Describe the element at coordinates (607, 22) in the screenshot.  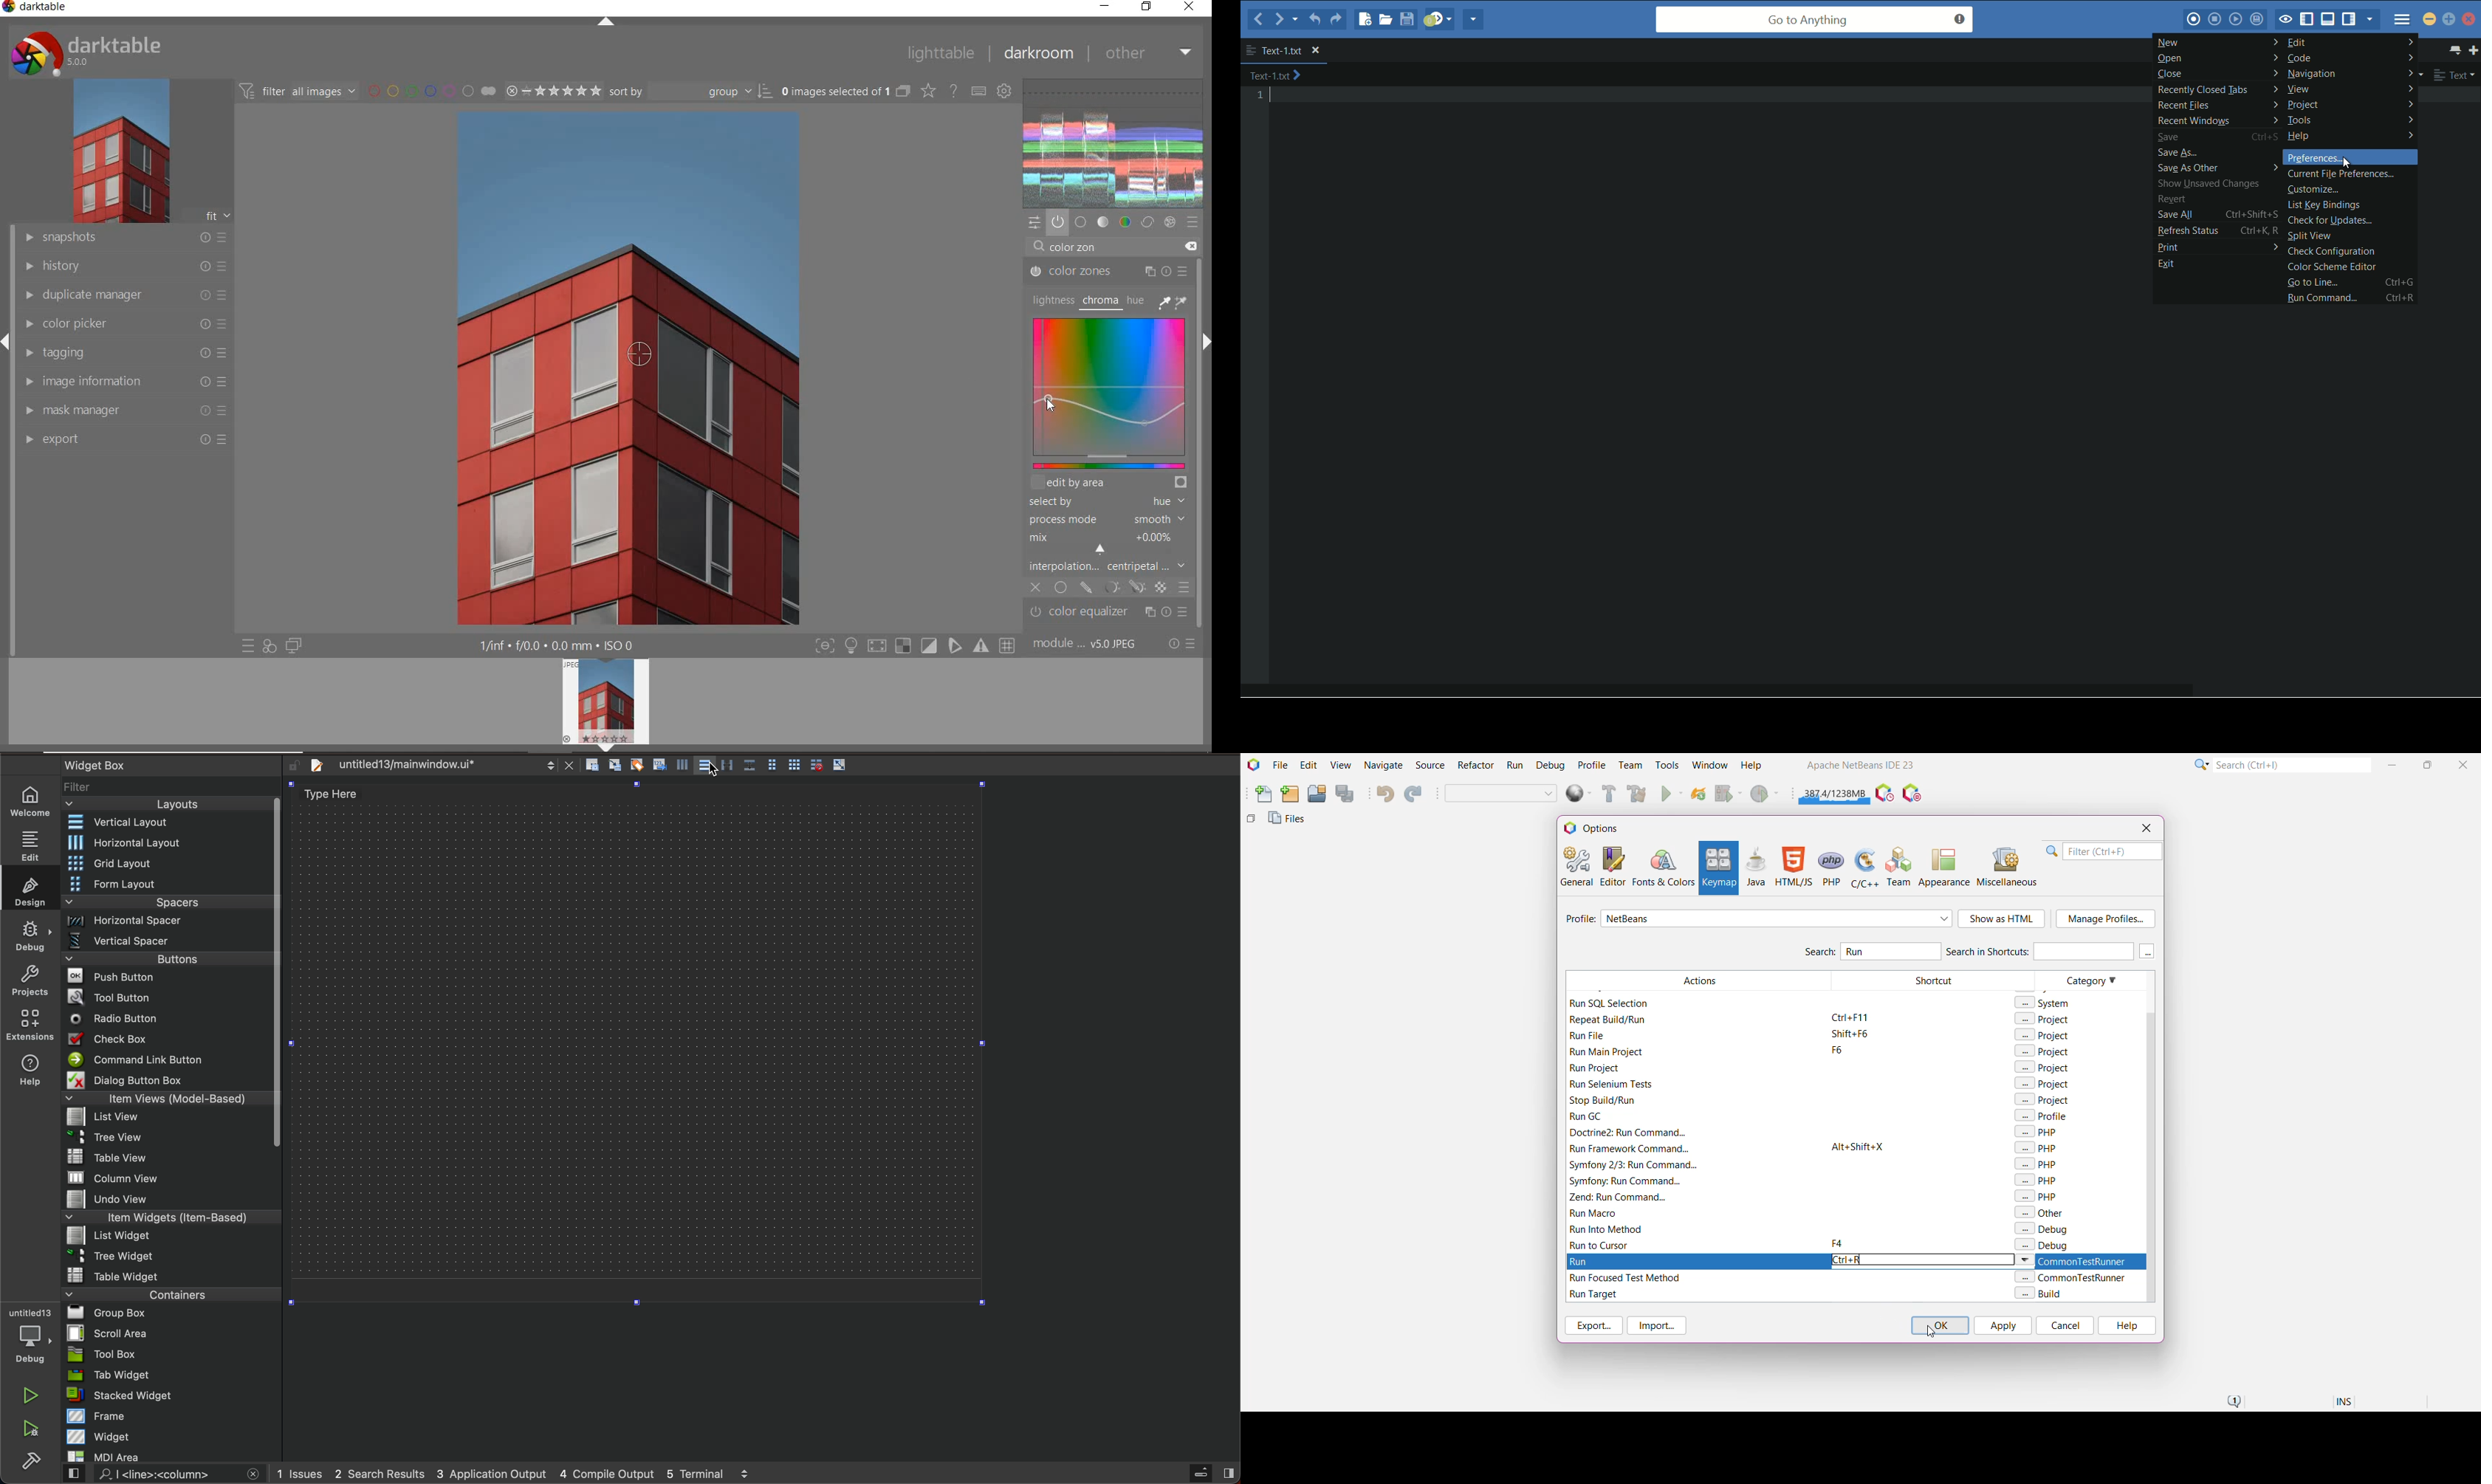
I see `expand/collapse` at that location.